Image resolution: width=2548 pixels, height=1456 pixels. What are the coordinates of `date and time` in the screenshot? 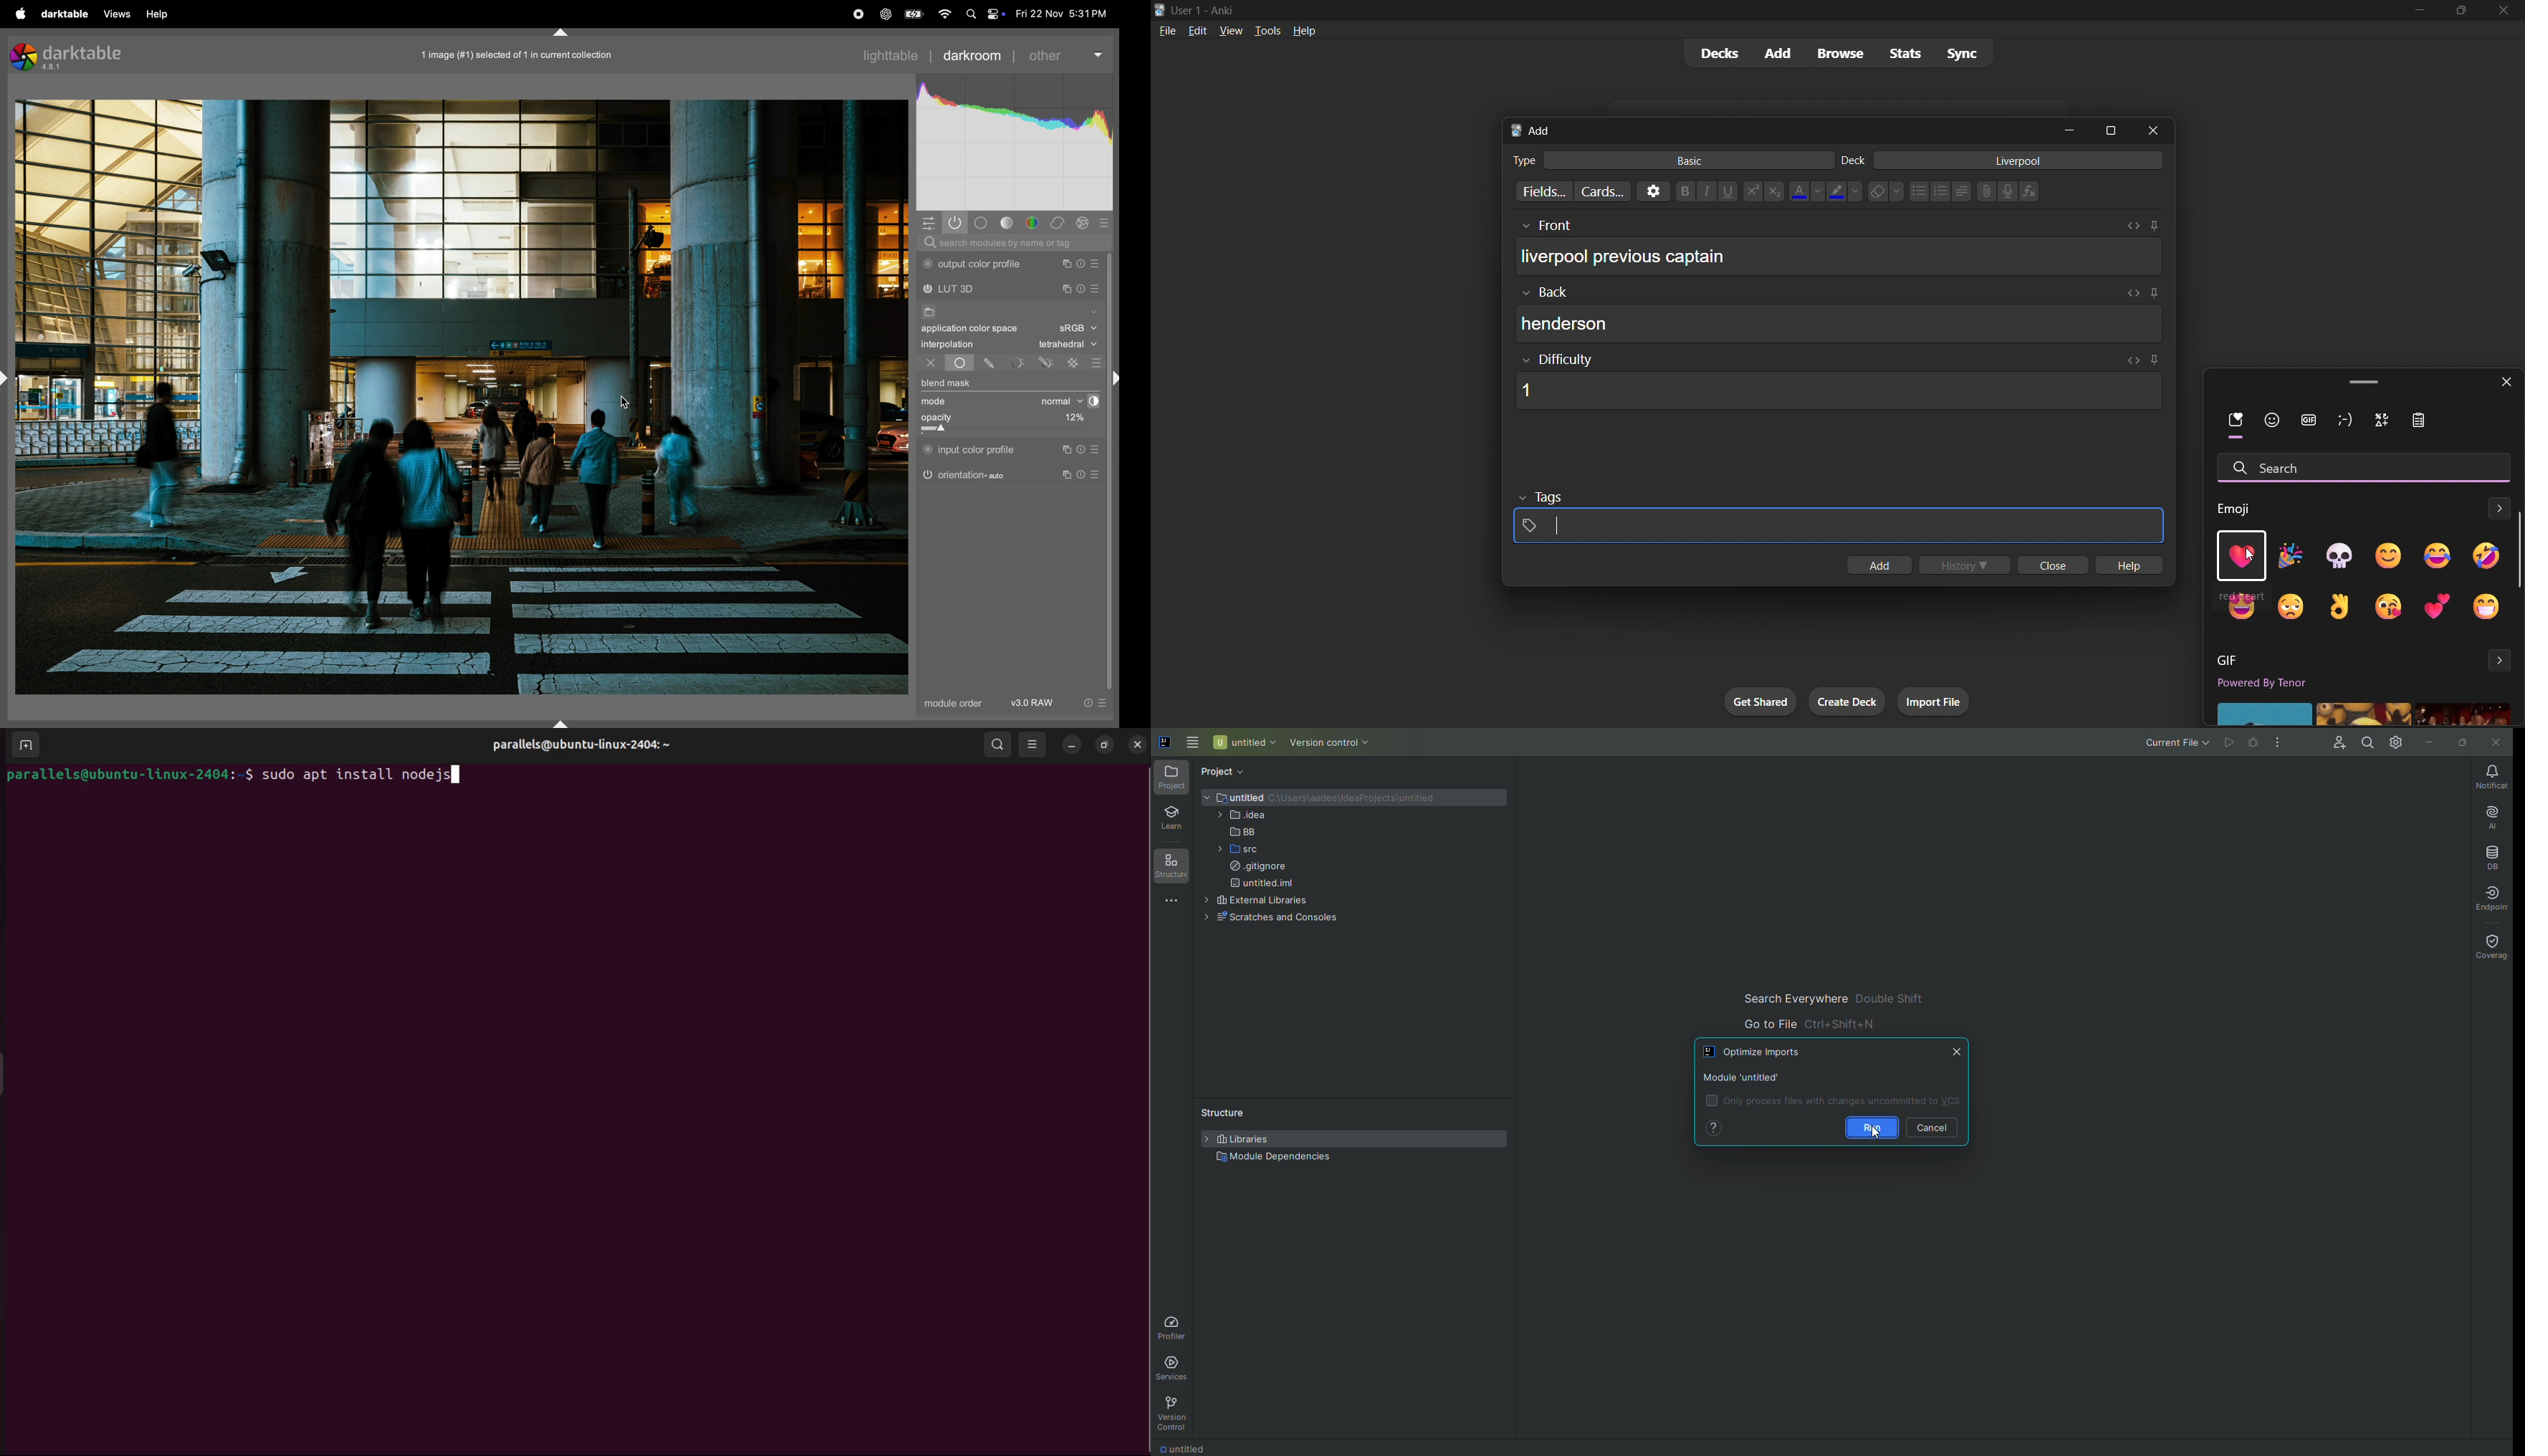 It's located at (1062, 14).